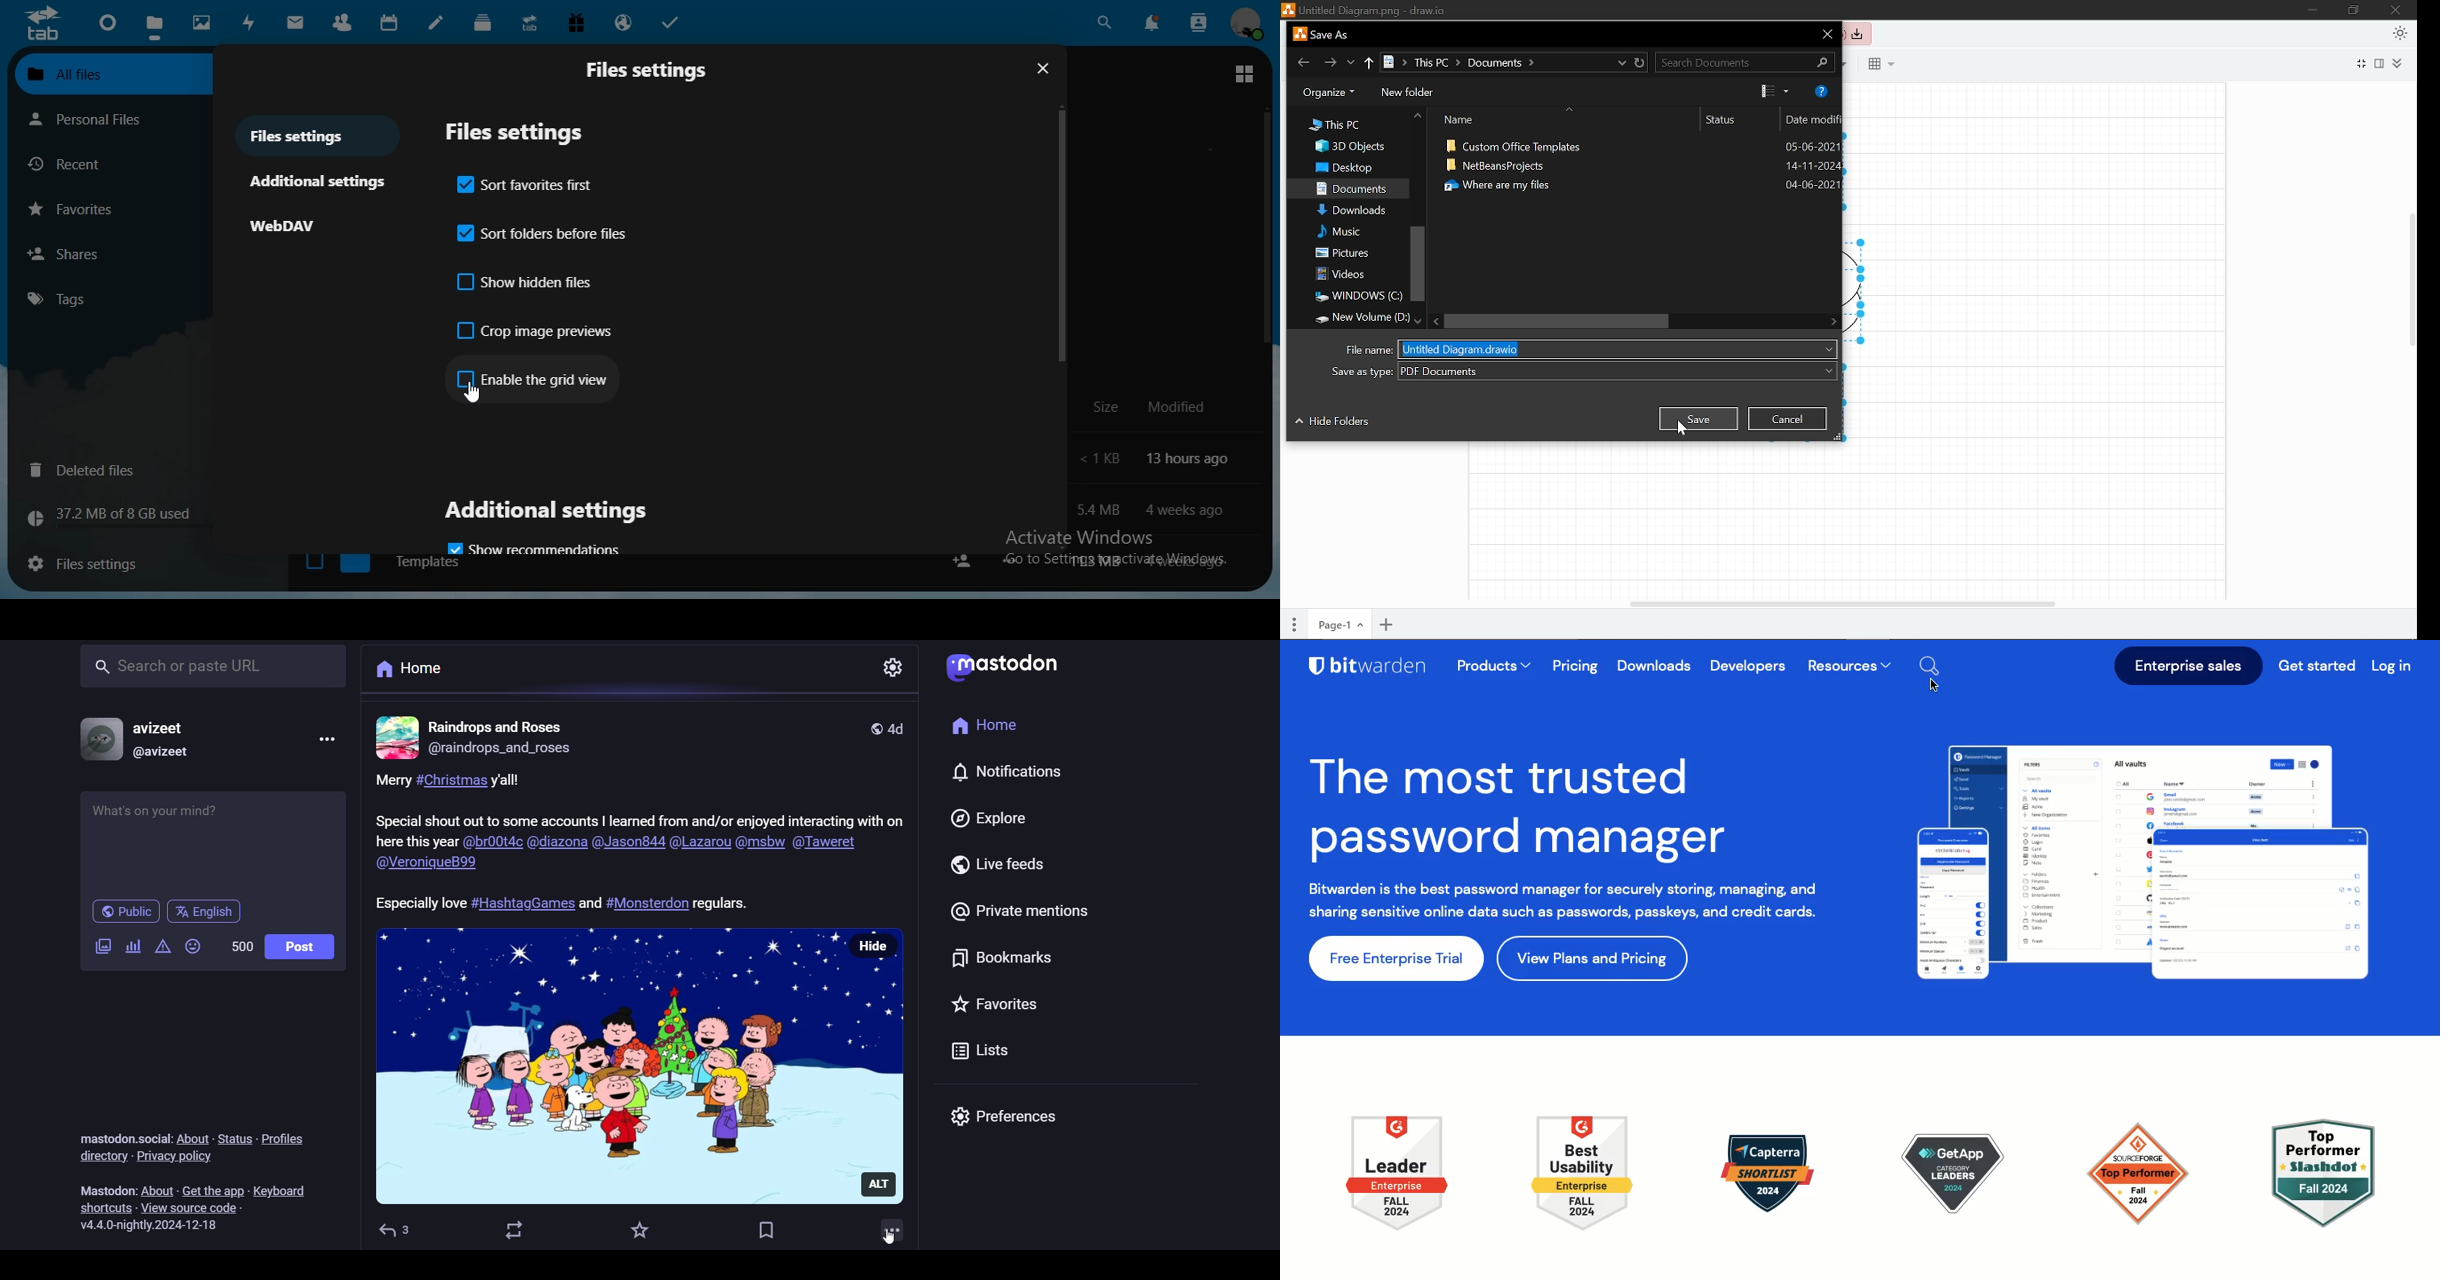 This screenshot has width=2464, height=1288. Describe the element at coordinates (499, 725) in the screenshot. I see `user` at that location.